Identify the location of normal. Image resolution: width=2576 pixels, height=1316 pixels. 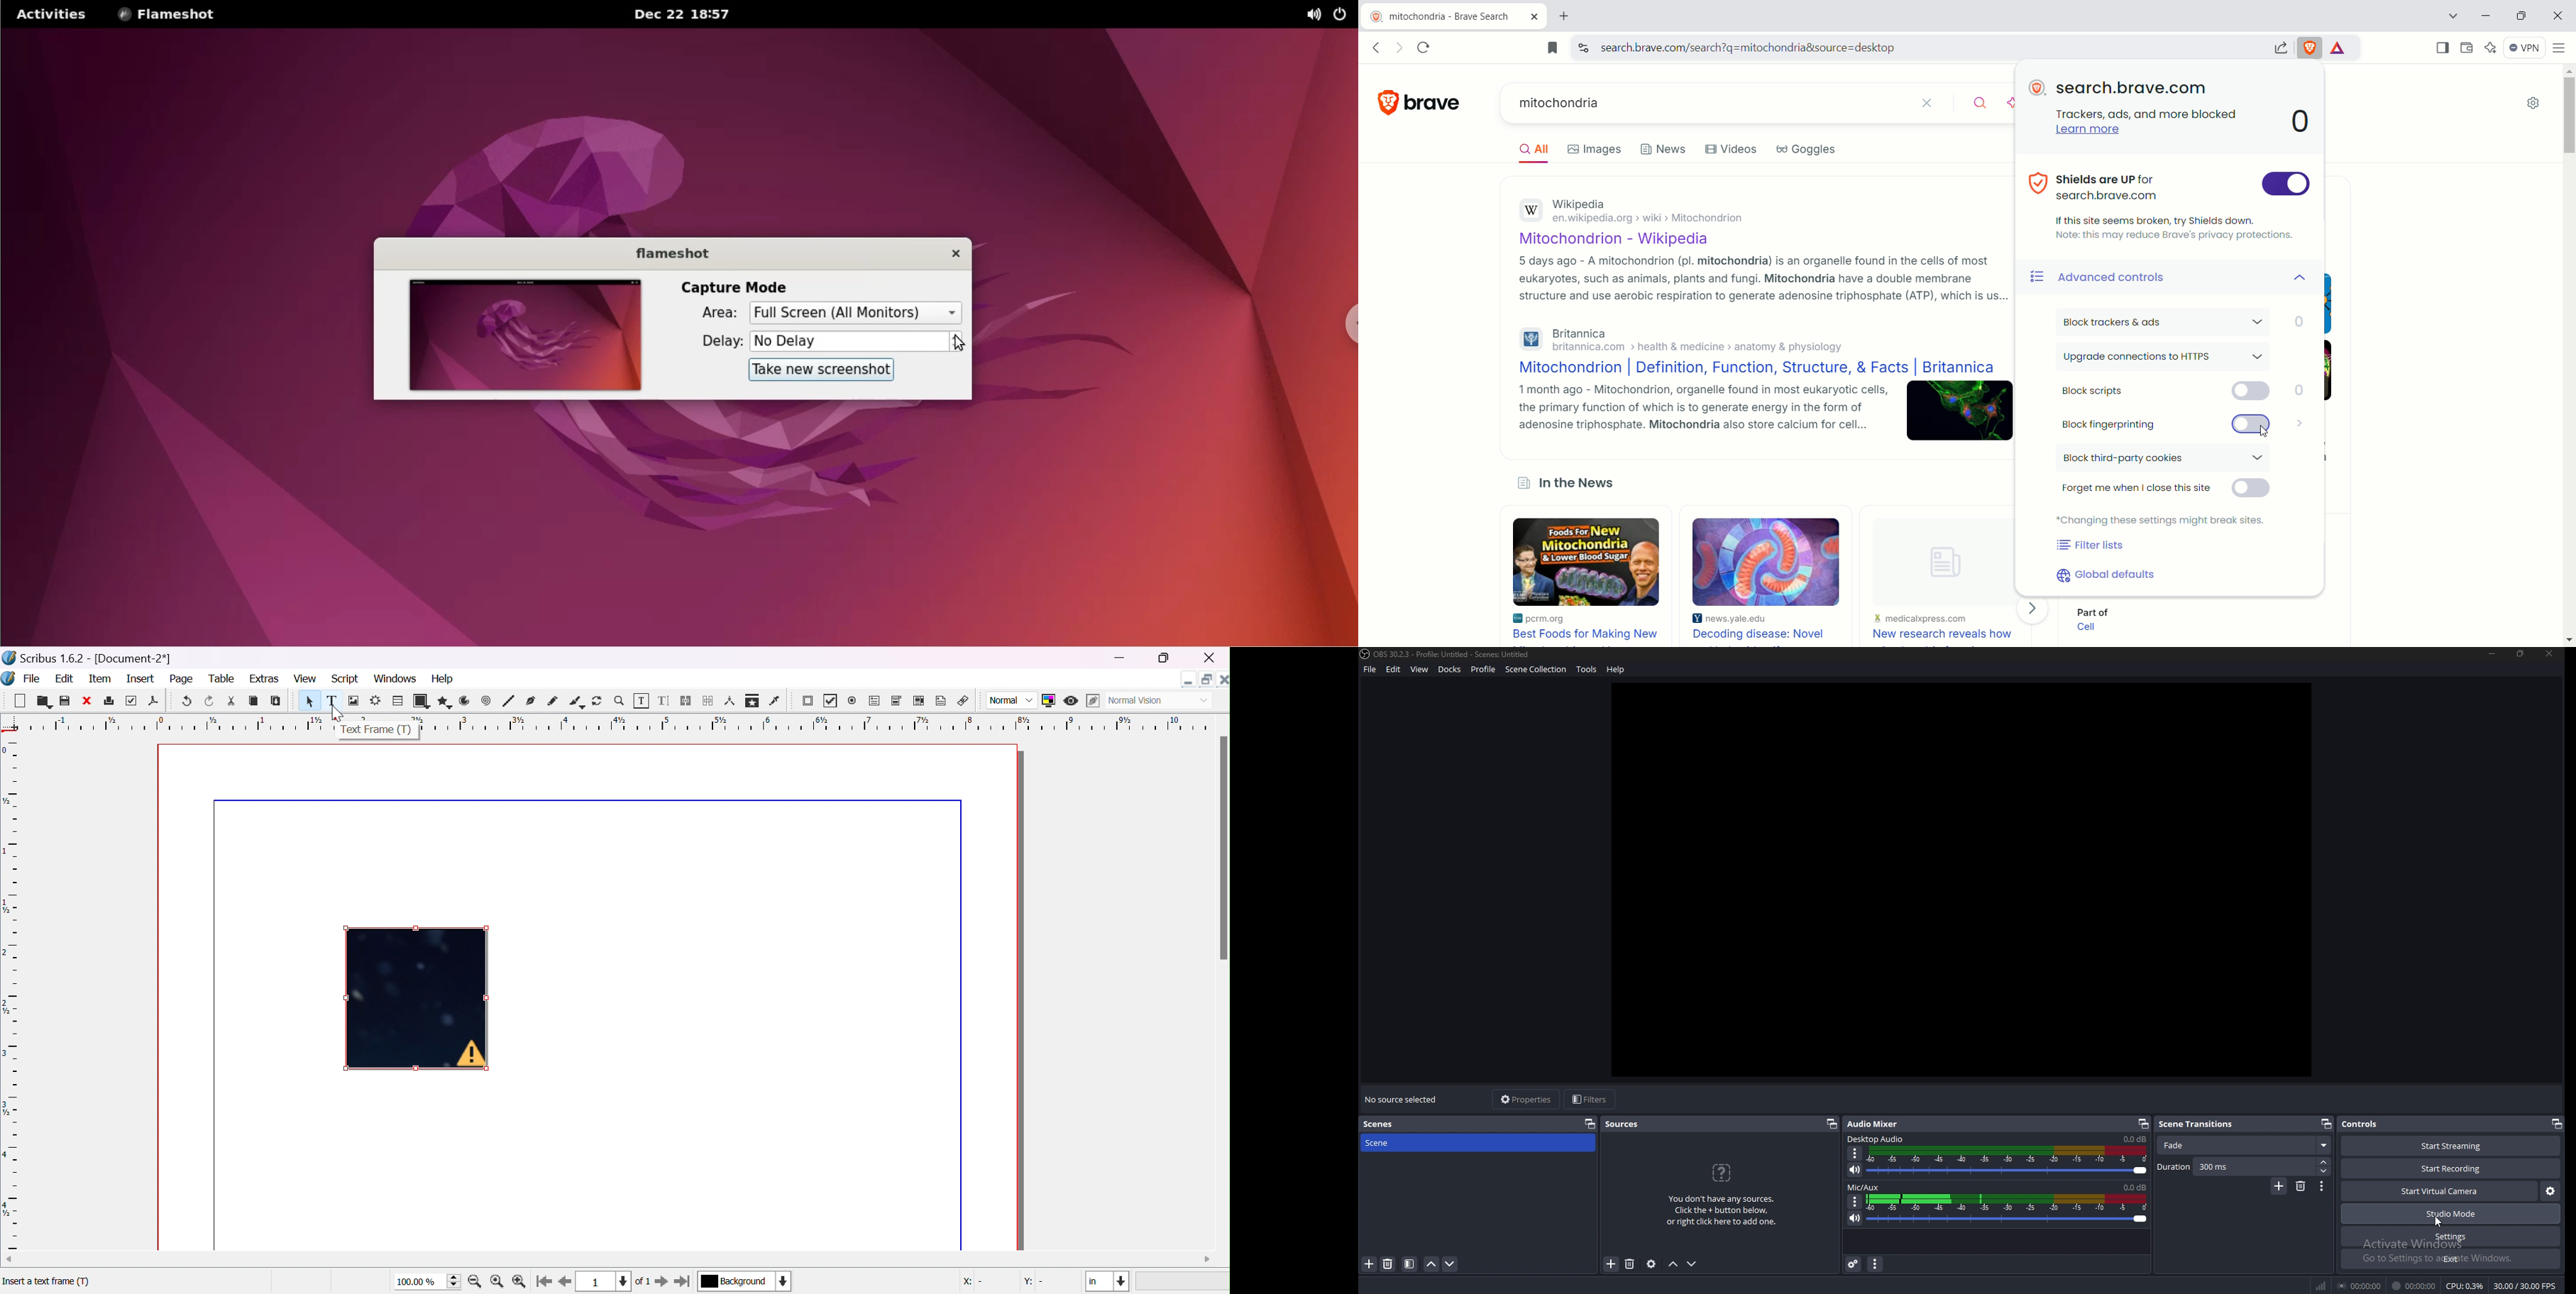
(1013, 701).